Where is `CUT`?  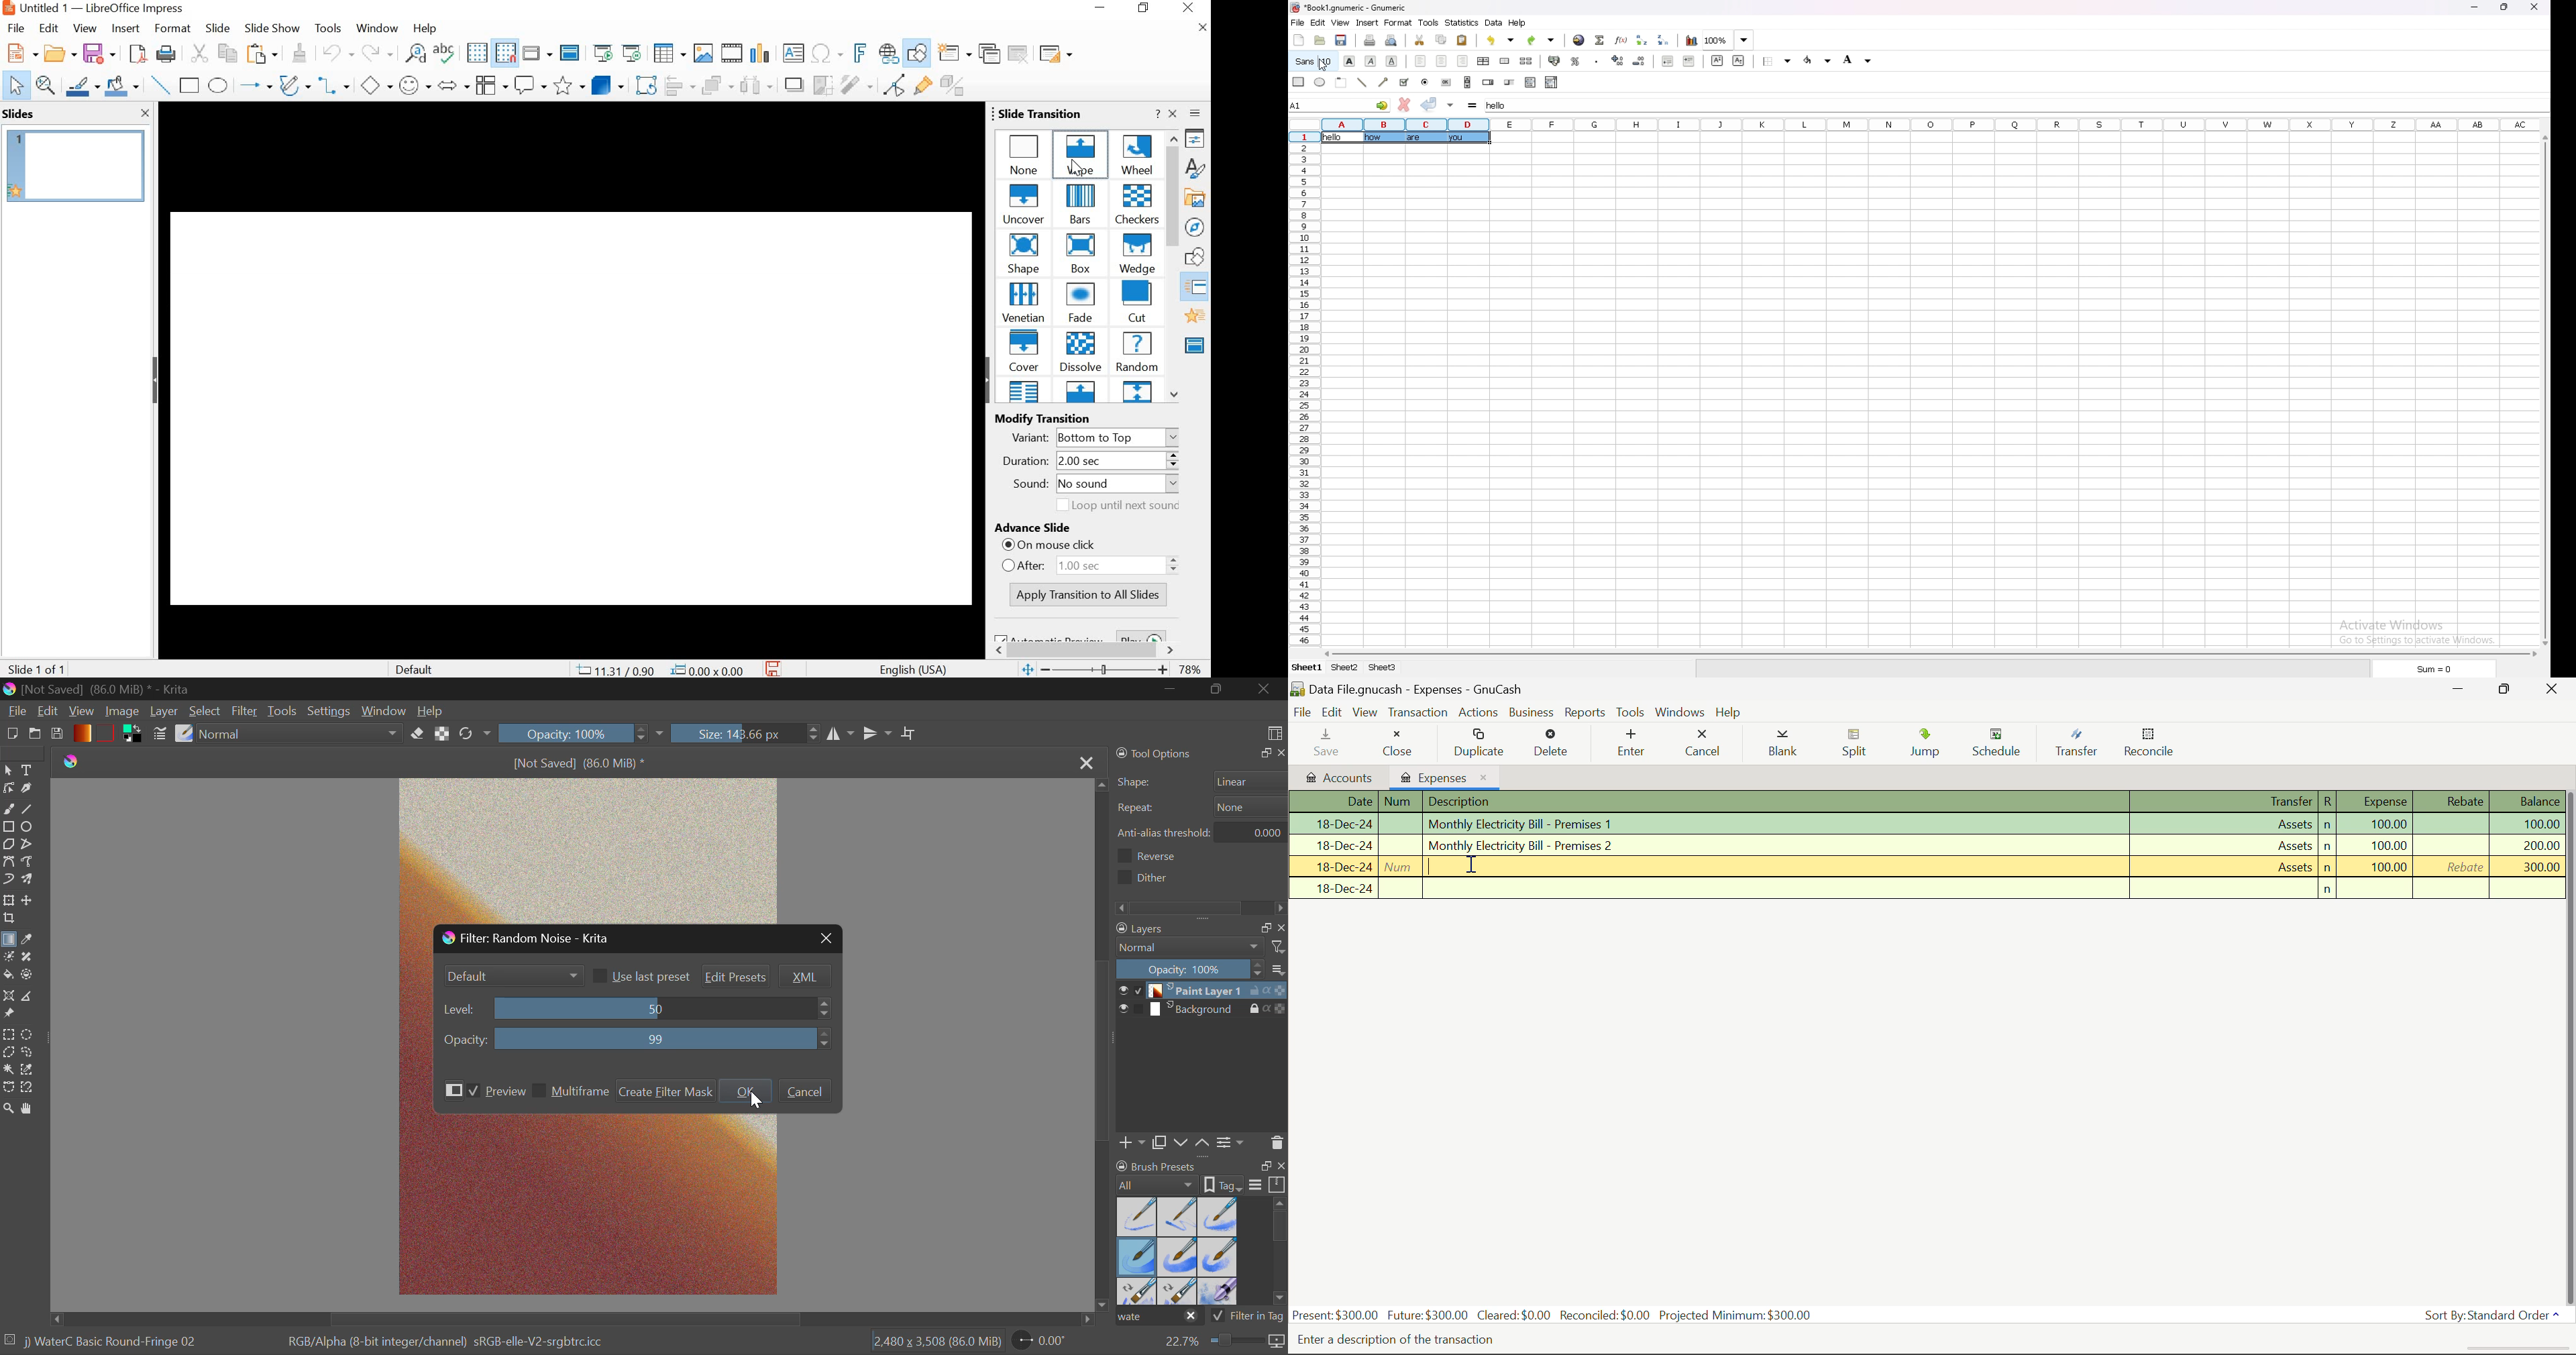 CUT is located at coordinates (1138, 302).